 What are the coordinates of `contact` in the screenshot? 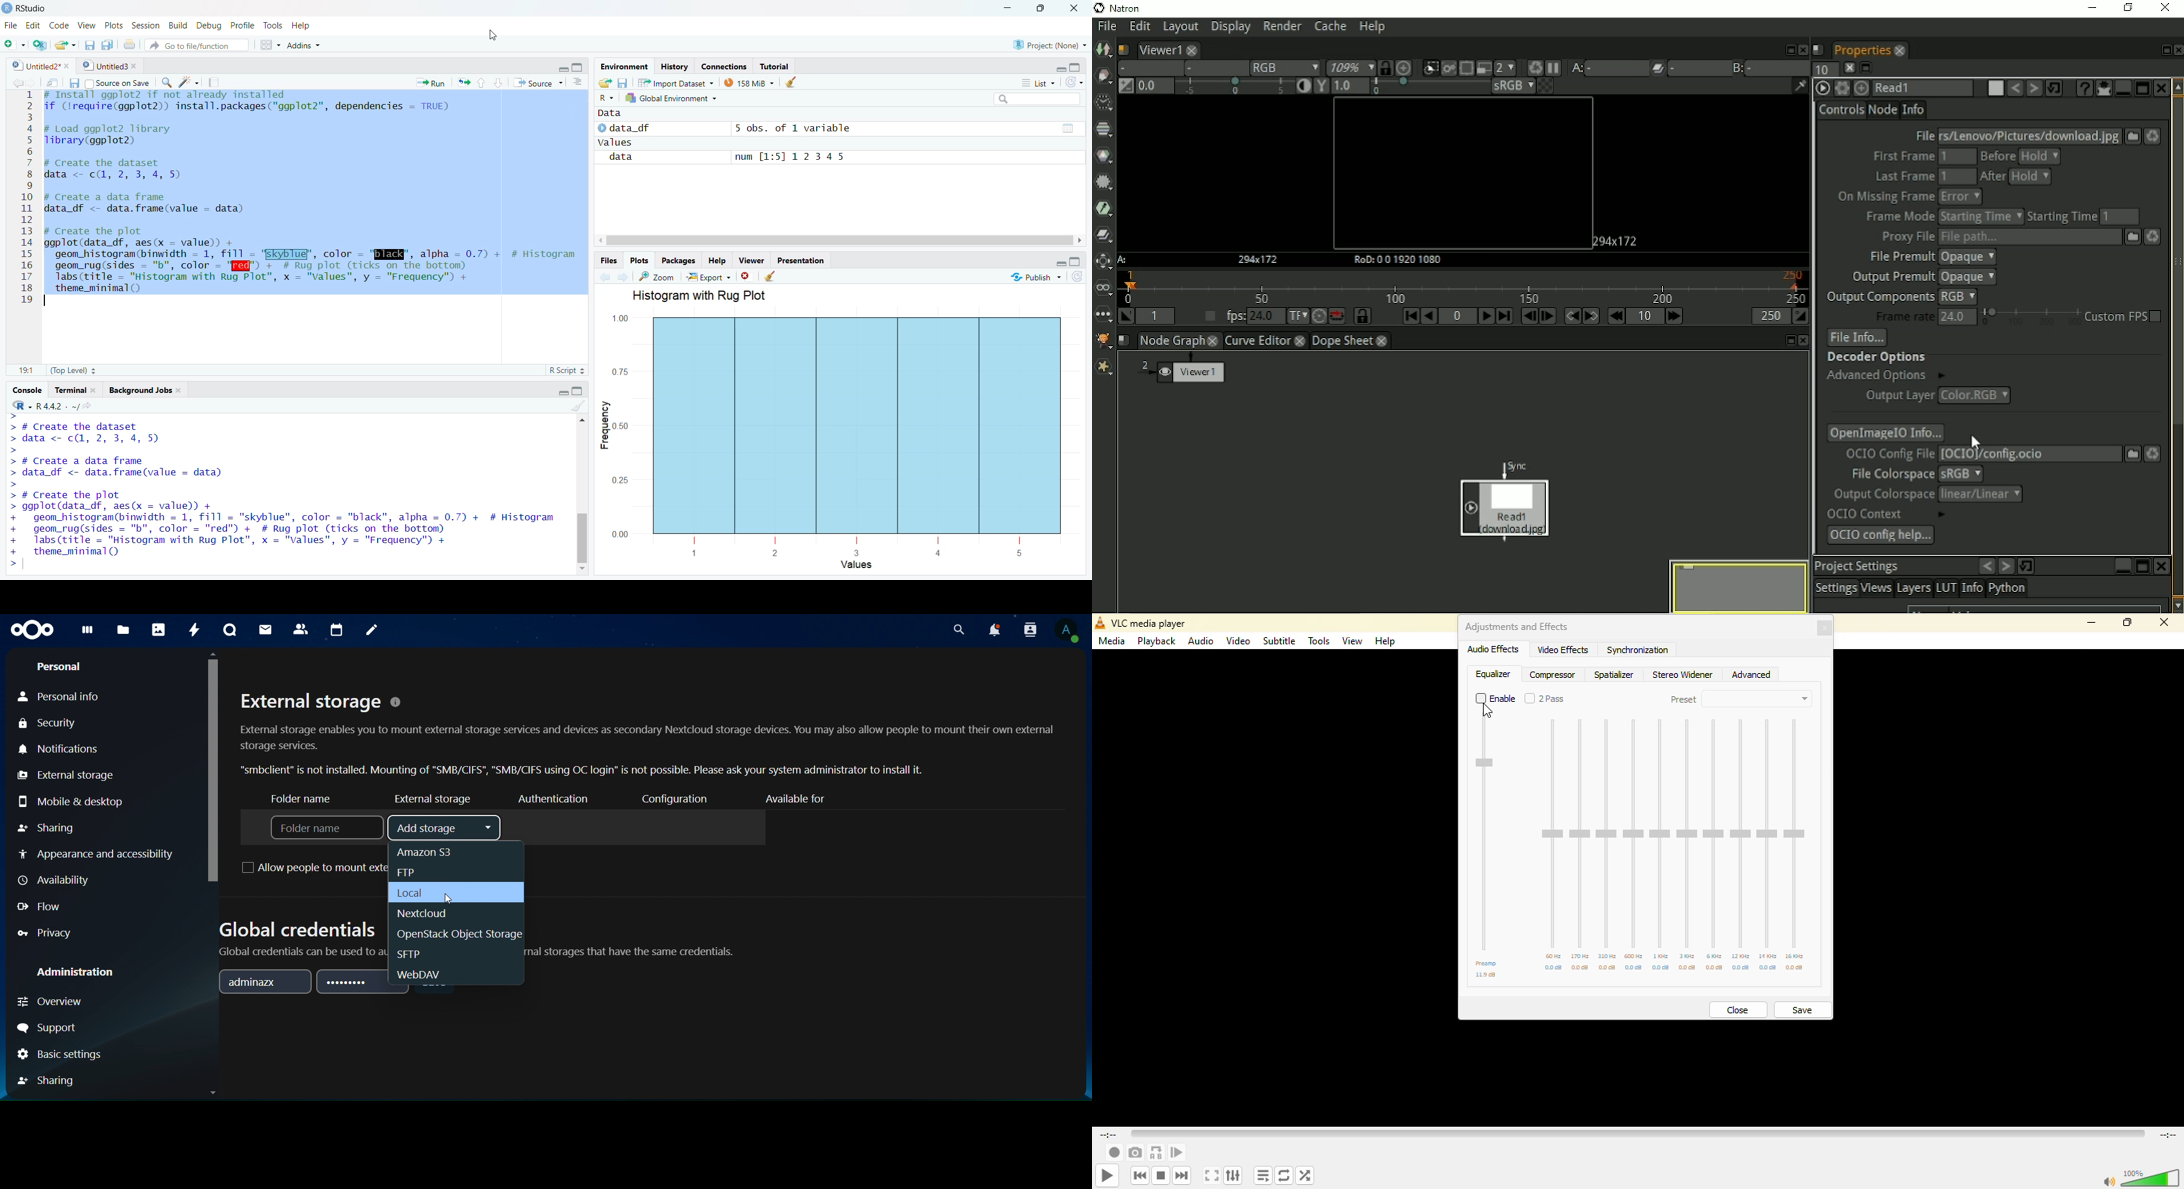 It's located at (301, 629).